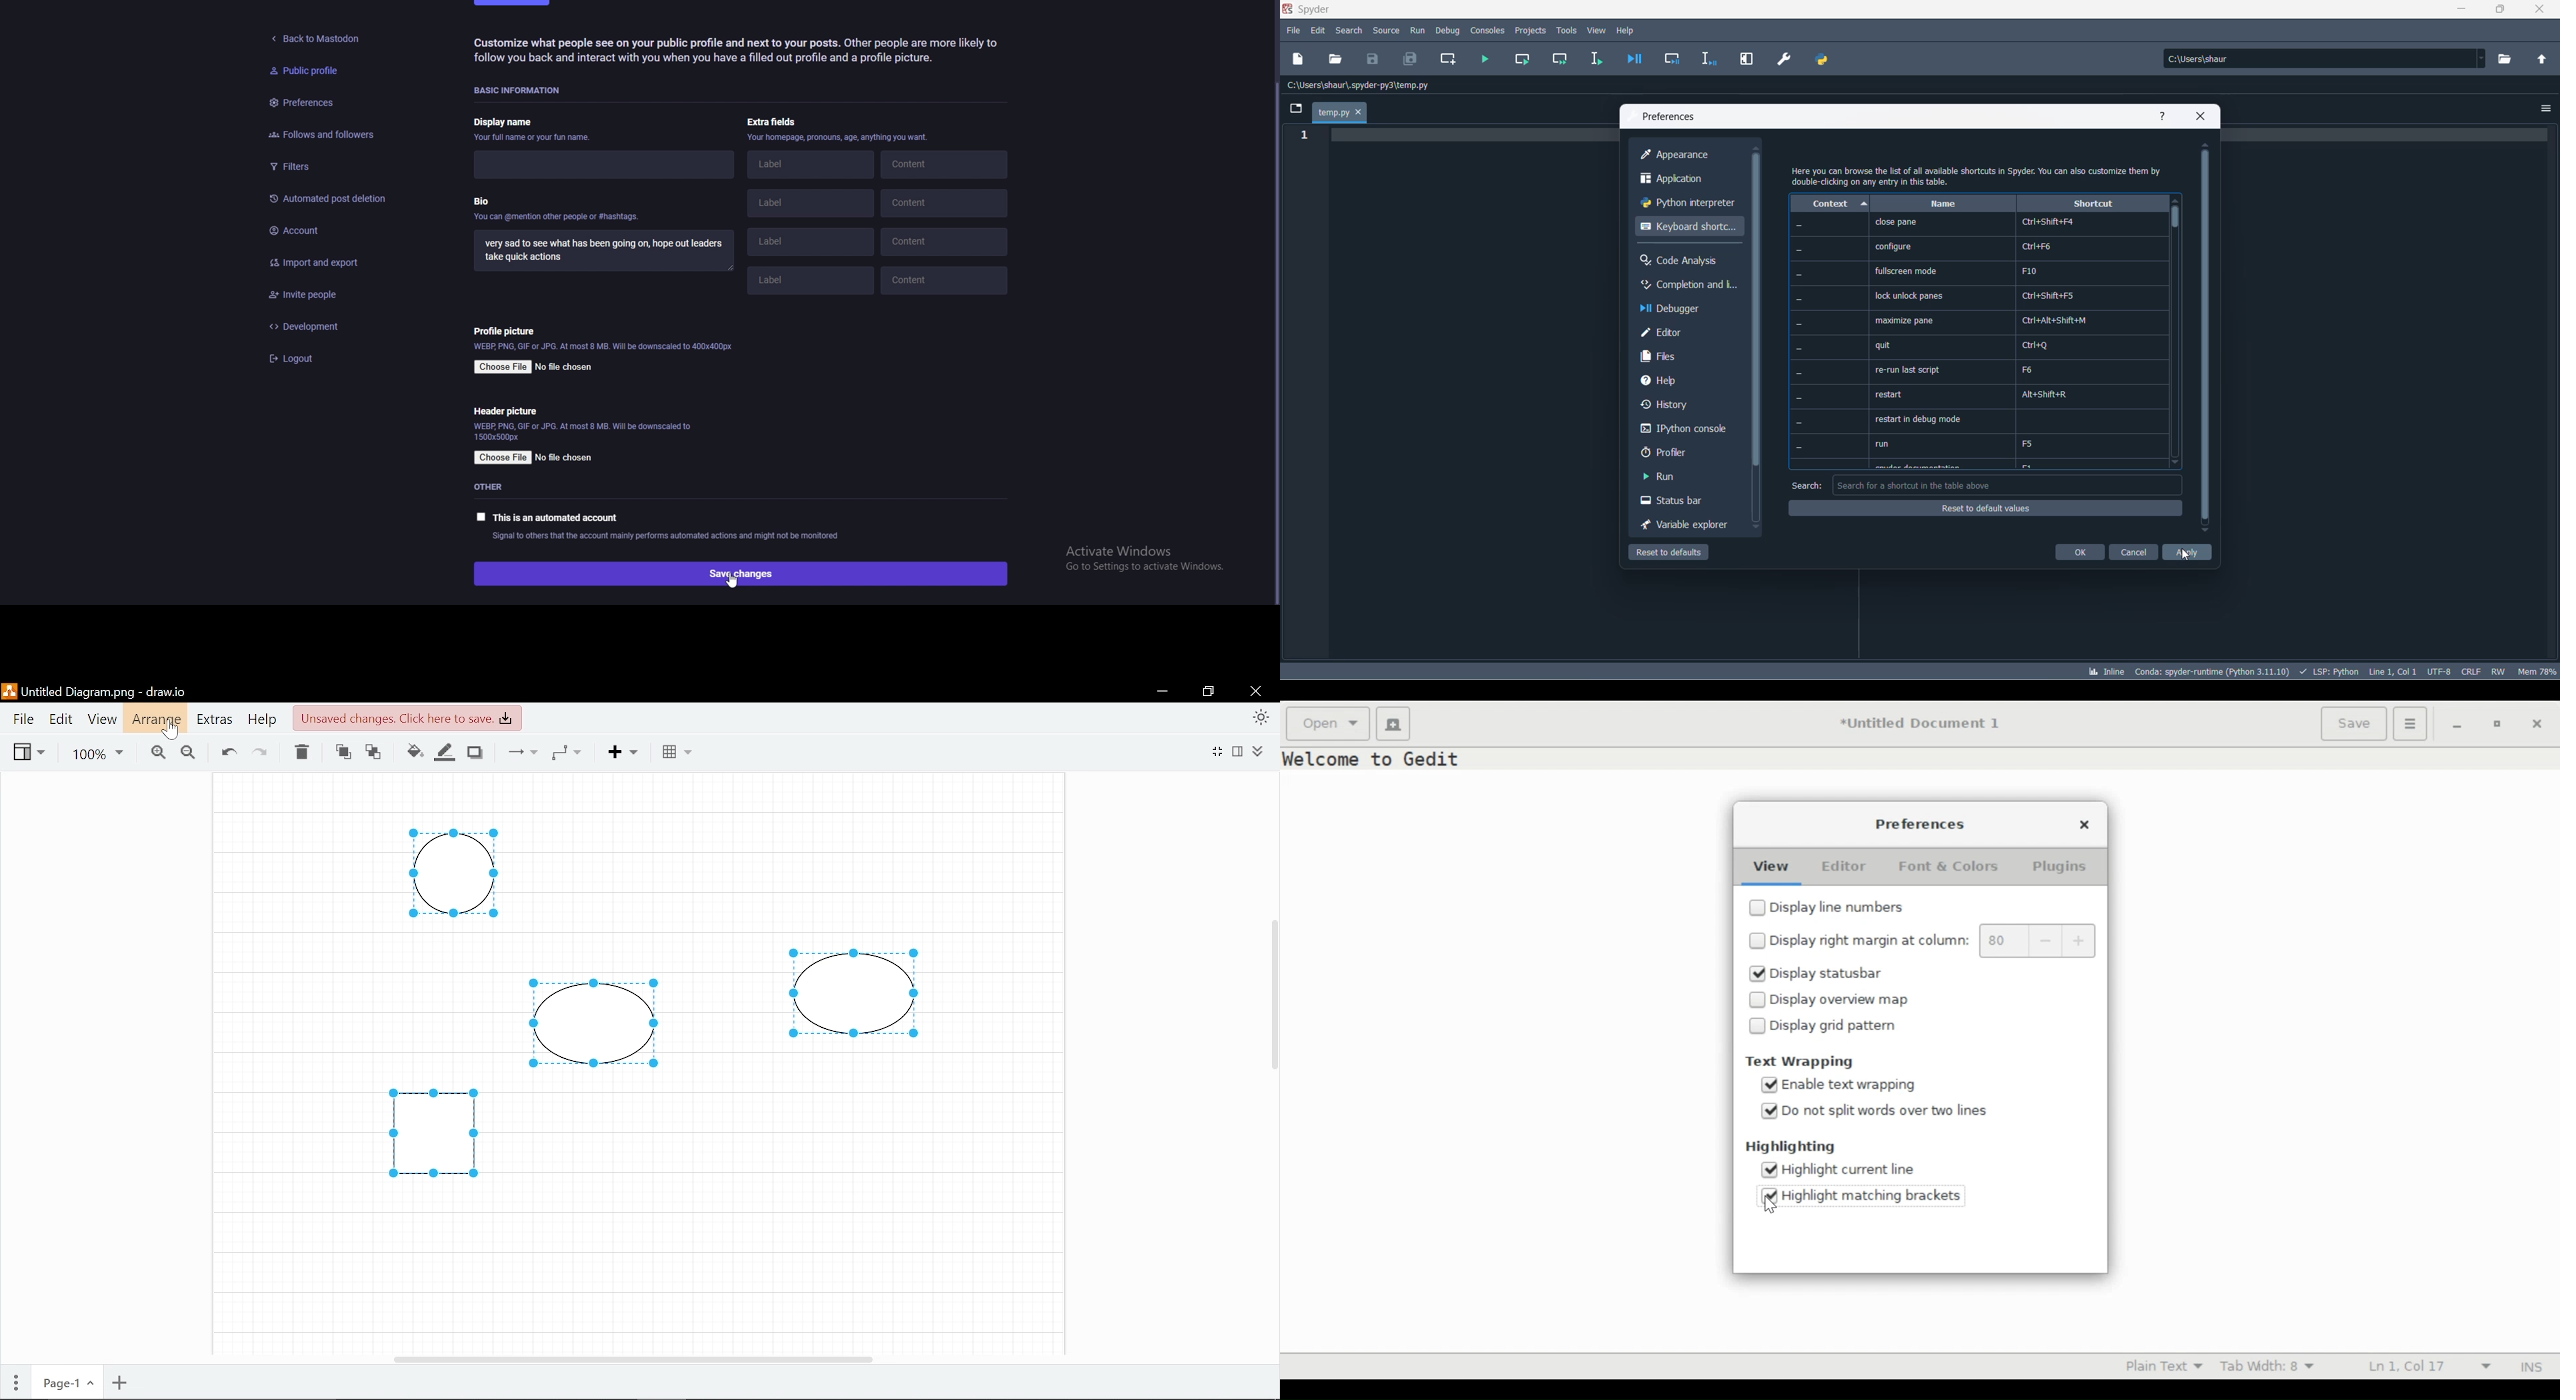 The width and height of the screenshot is (2576, 1400). What do you see at coordinates (2164, 117) in the screenshot?
I see `help` at bounding box center [2164, 117].